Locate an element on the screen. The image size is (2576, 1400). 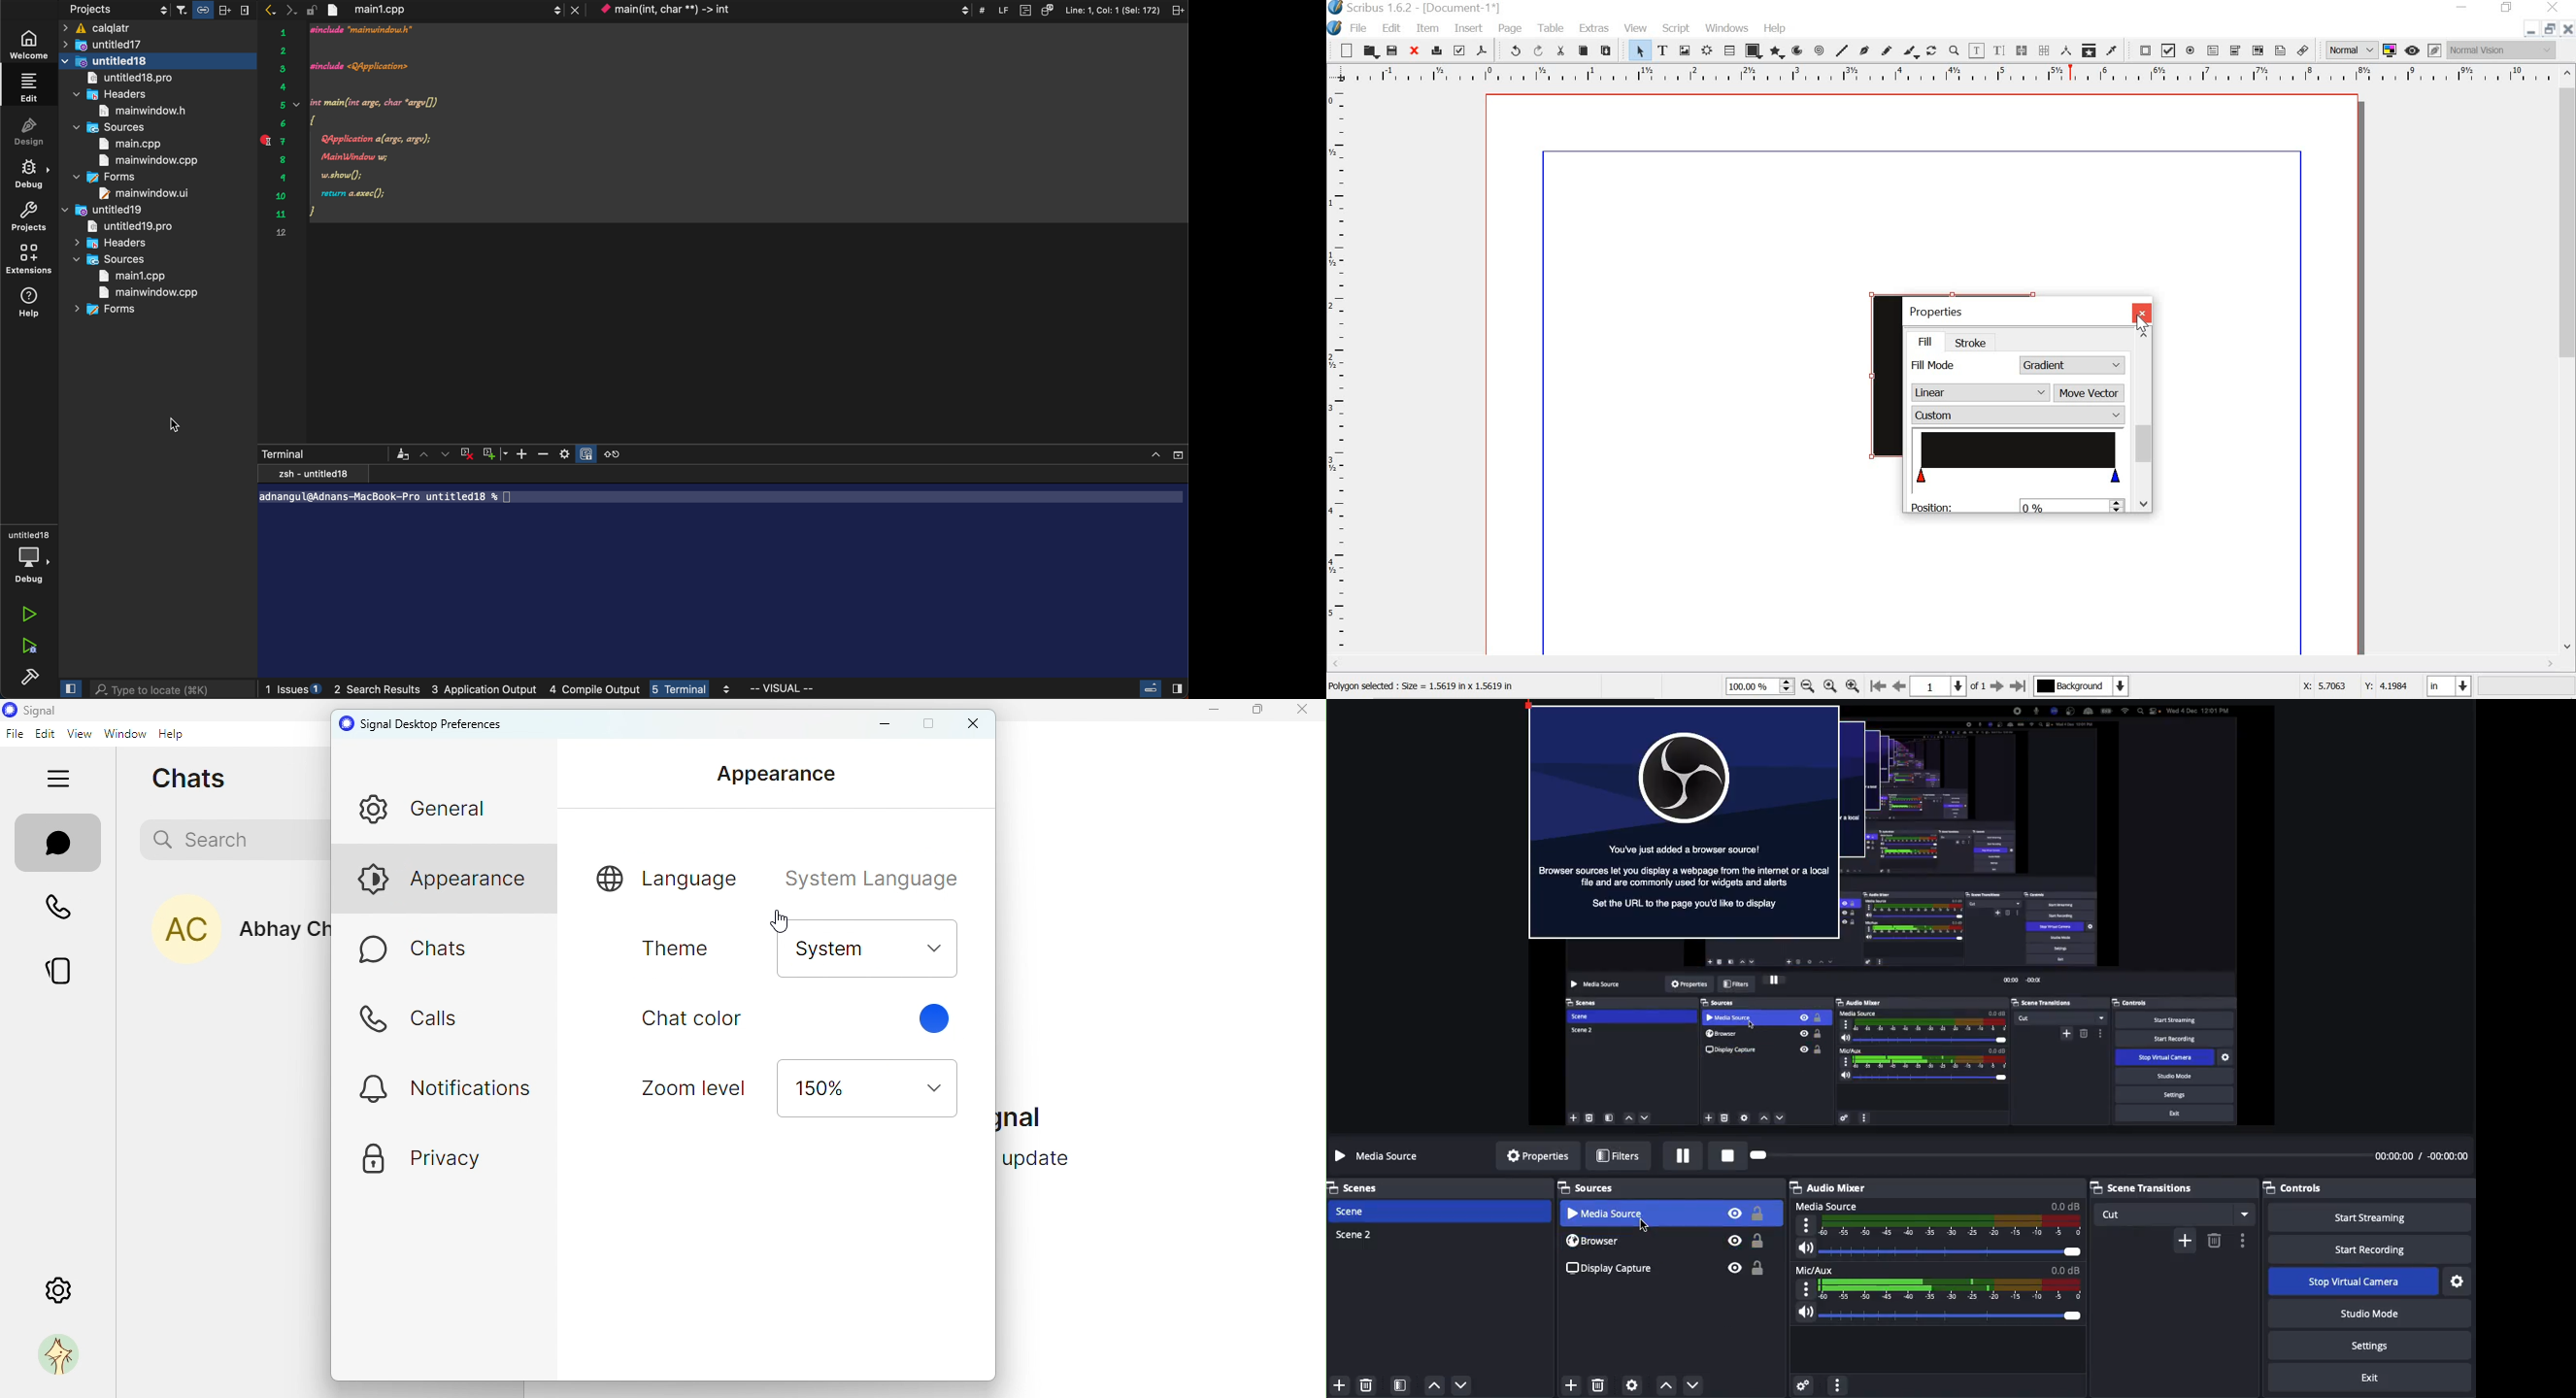
zoom in or zoom out is located at coordinates (1954, 50).